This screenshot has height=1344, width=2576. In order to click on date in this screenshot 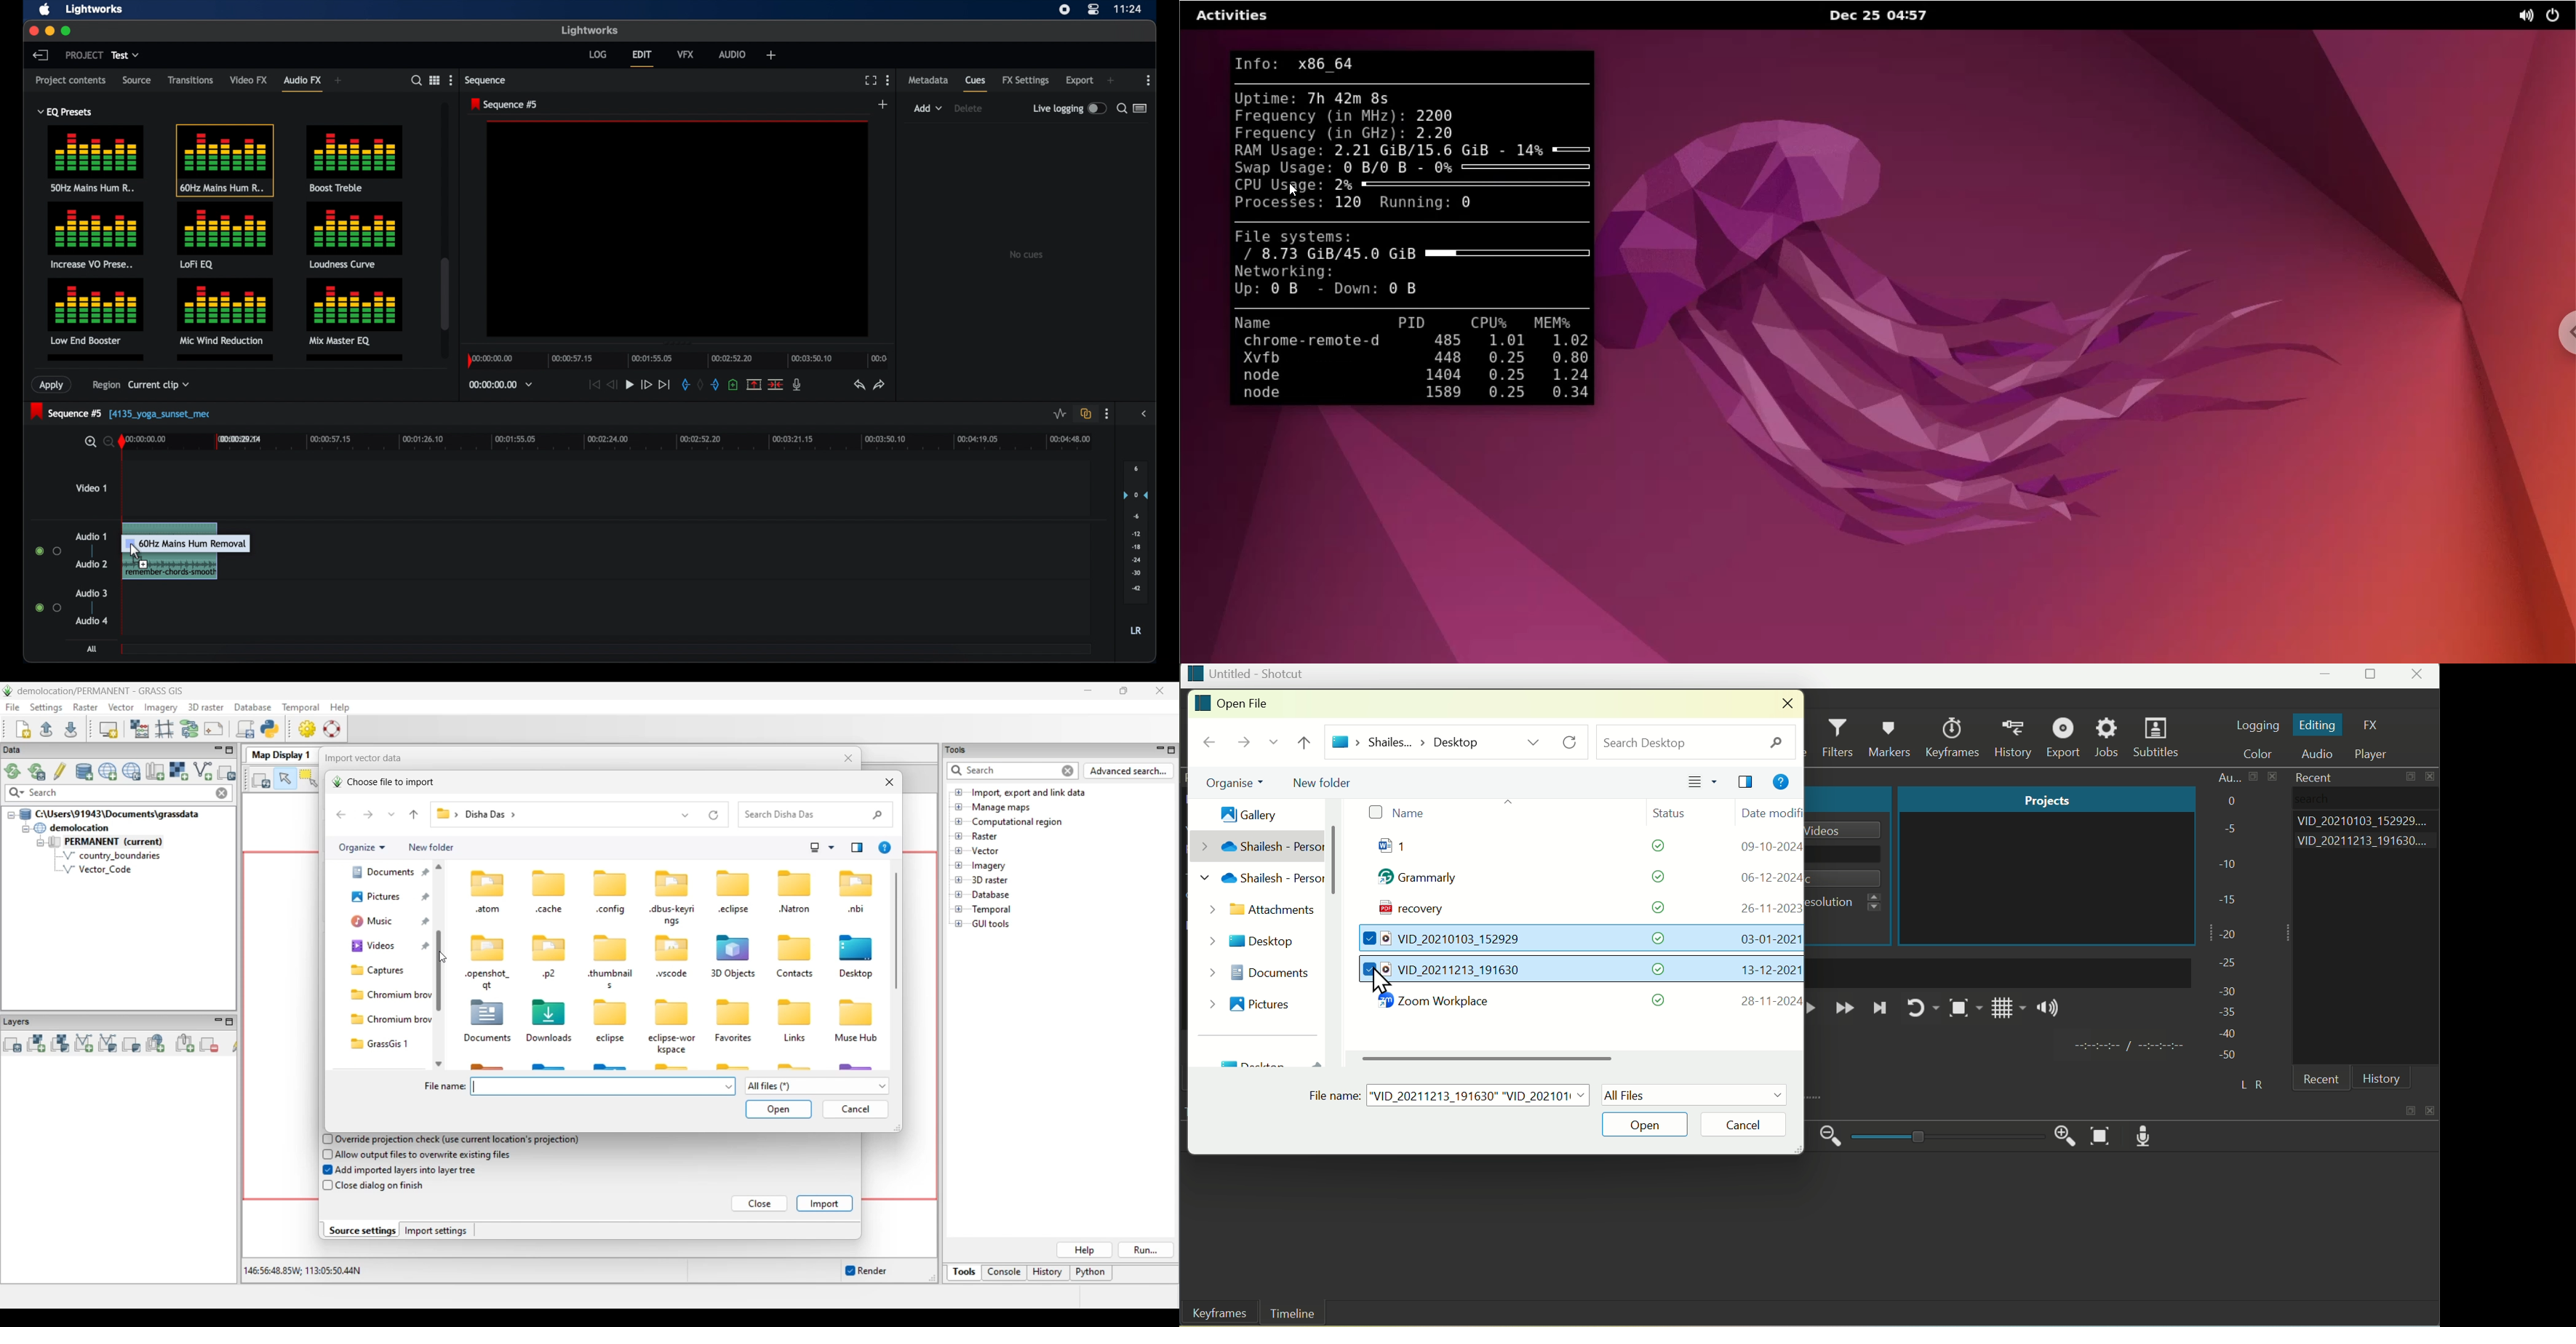, I will do `click(1769, 1001)`.